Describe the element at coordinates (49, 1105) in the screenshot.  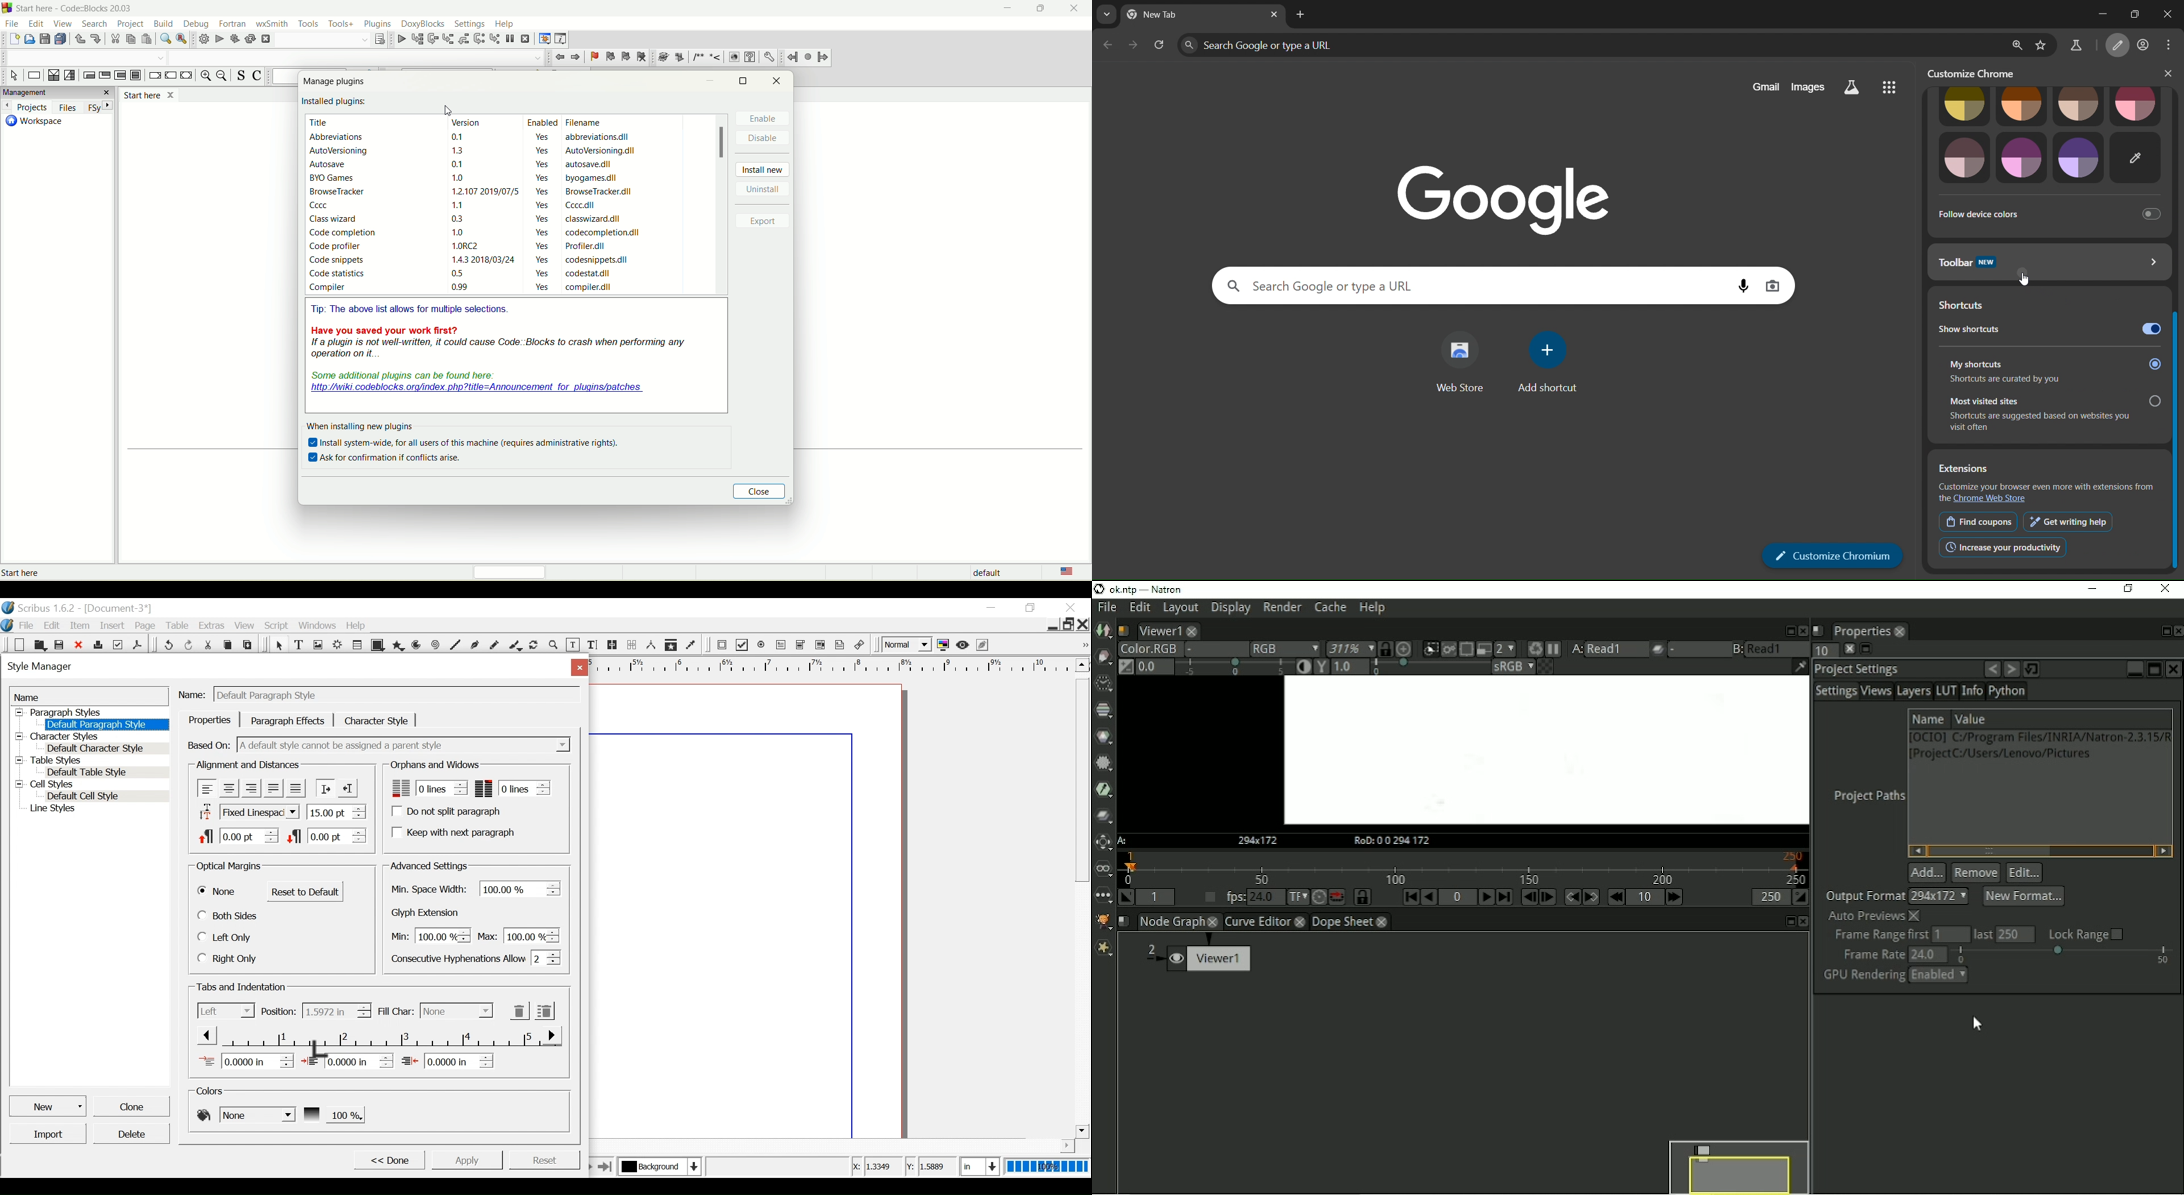
I see `New` at that location.